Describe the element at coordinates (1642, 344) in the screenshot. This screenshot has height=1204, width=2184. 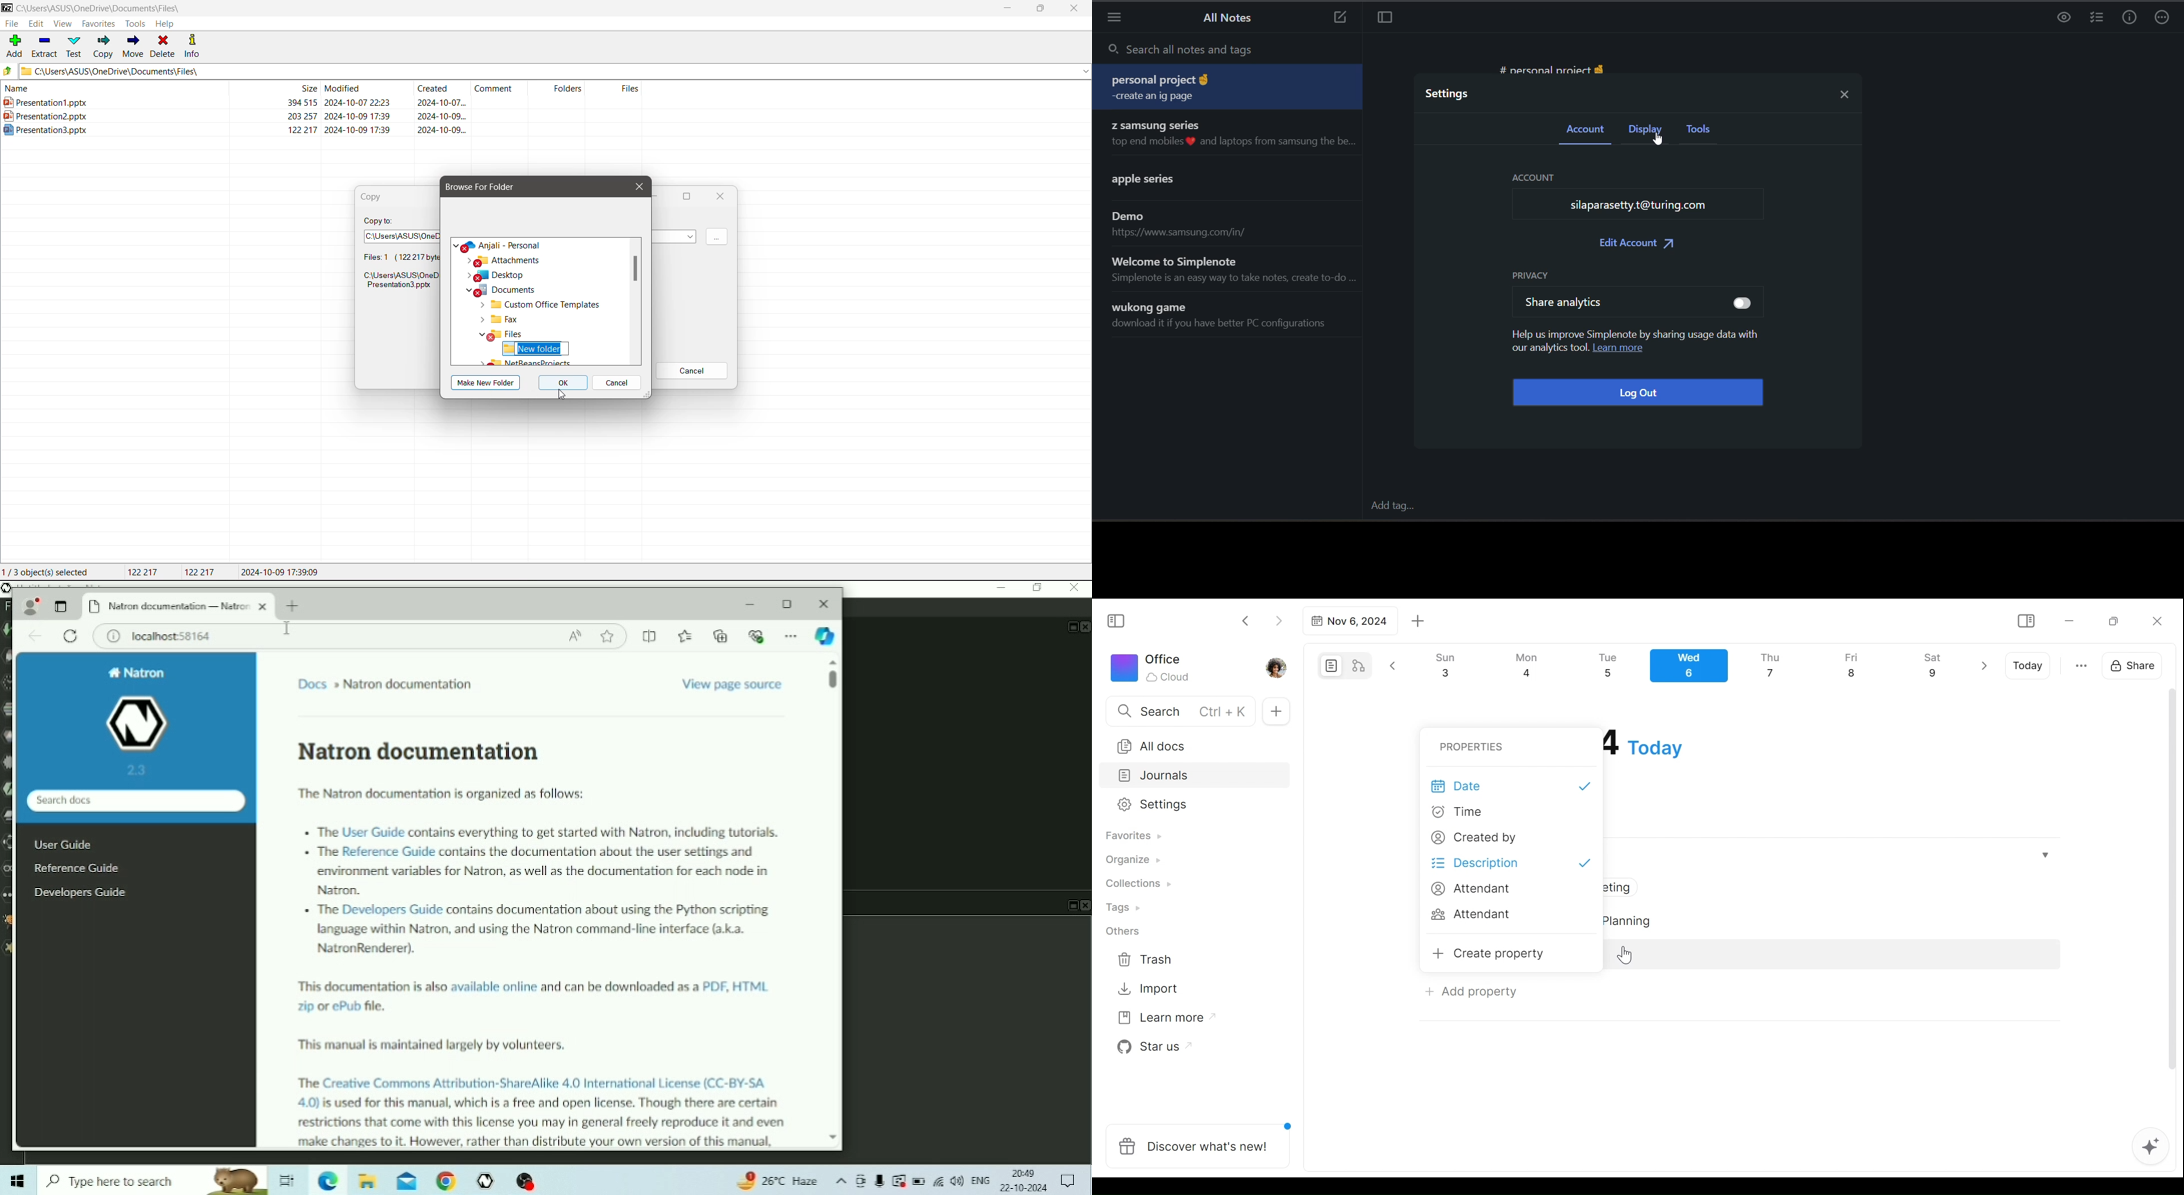
I see `privacy metadata and learn more` at that location.